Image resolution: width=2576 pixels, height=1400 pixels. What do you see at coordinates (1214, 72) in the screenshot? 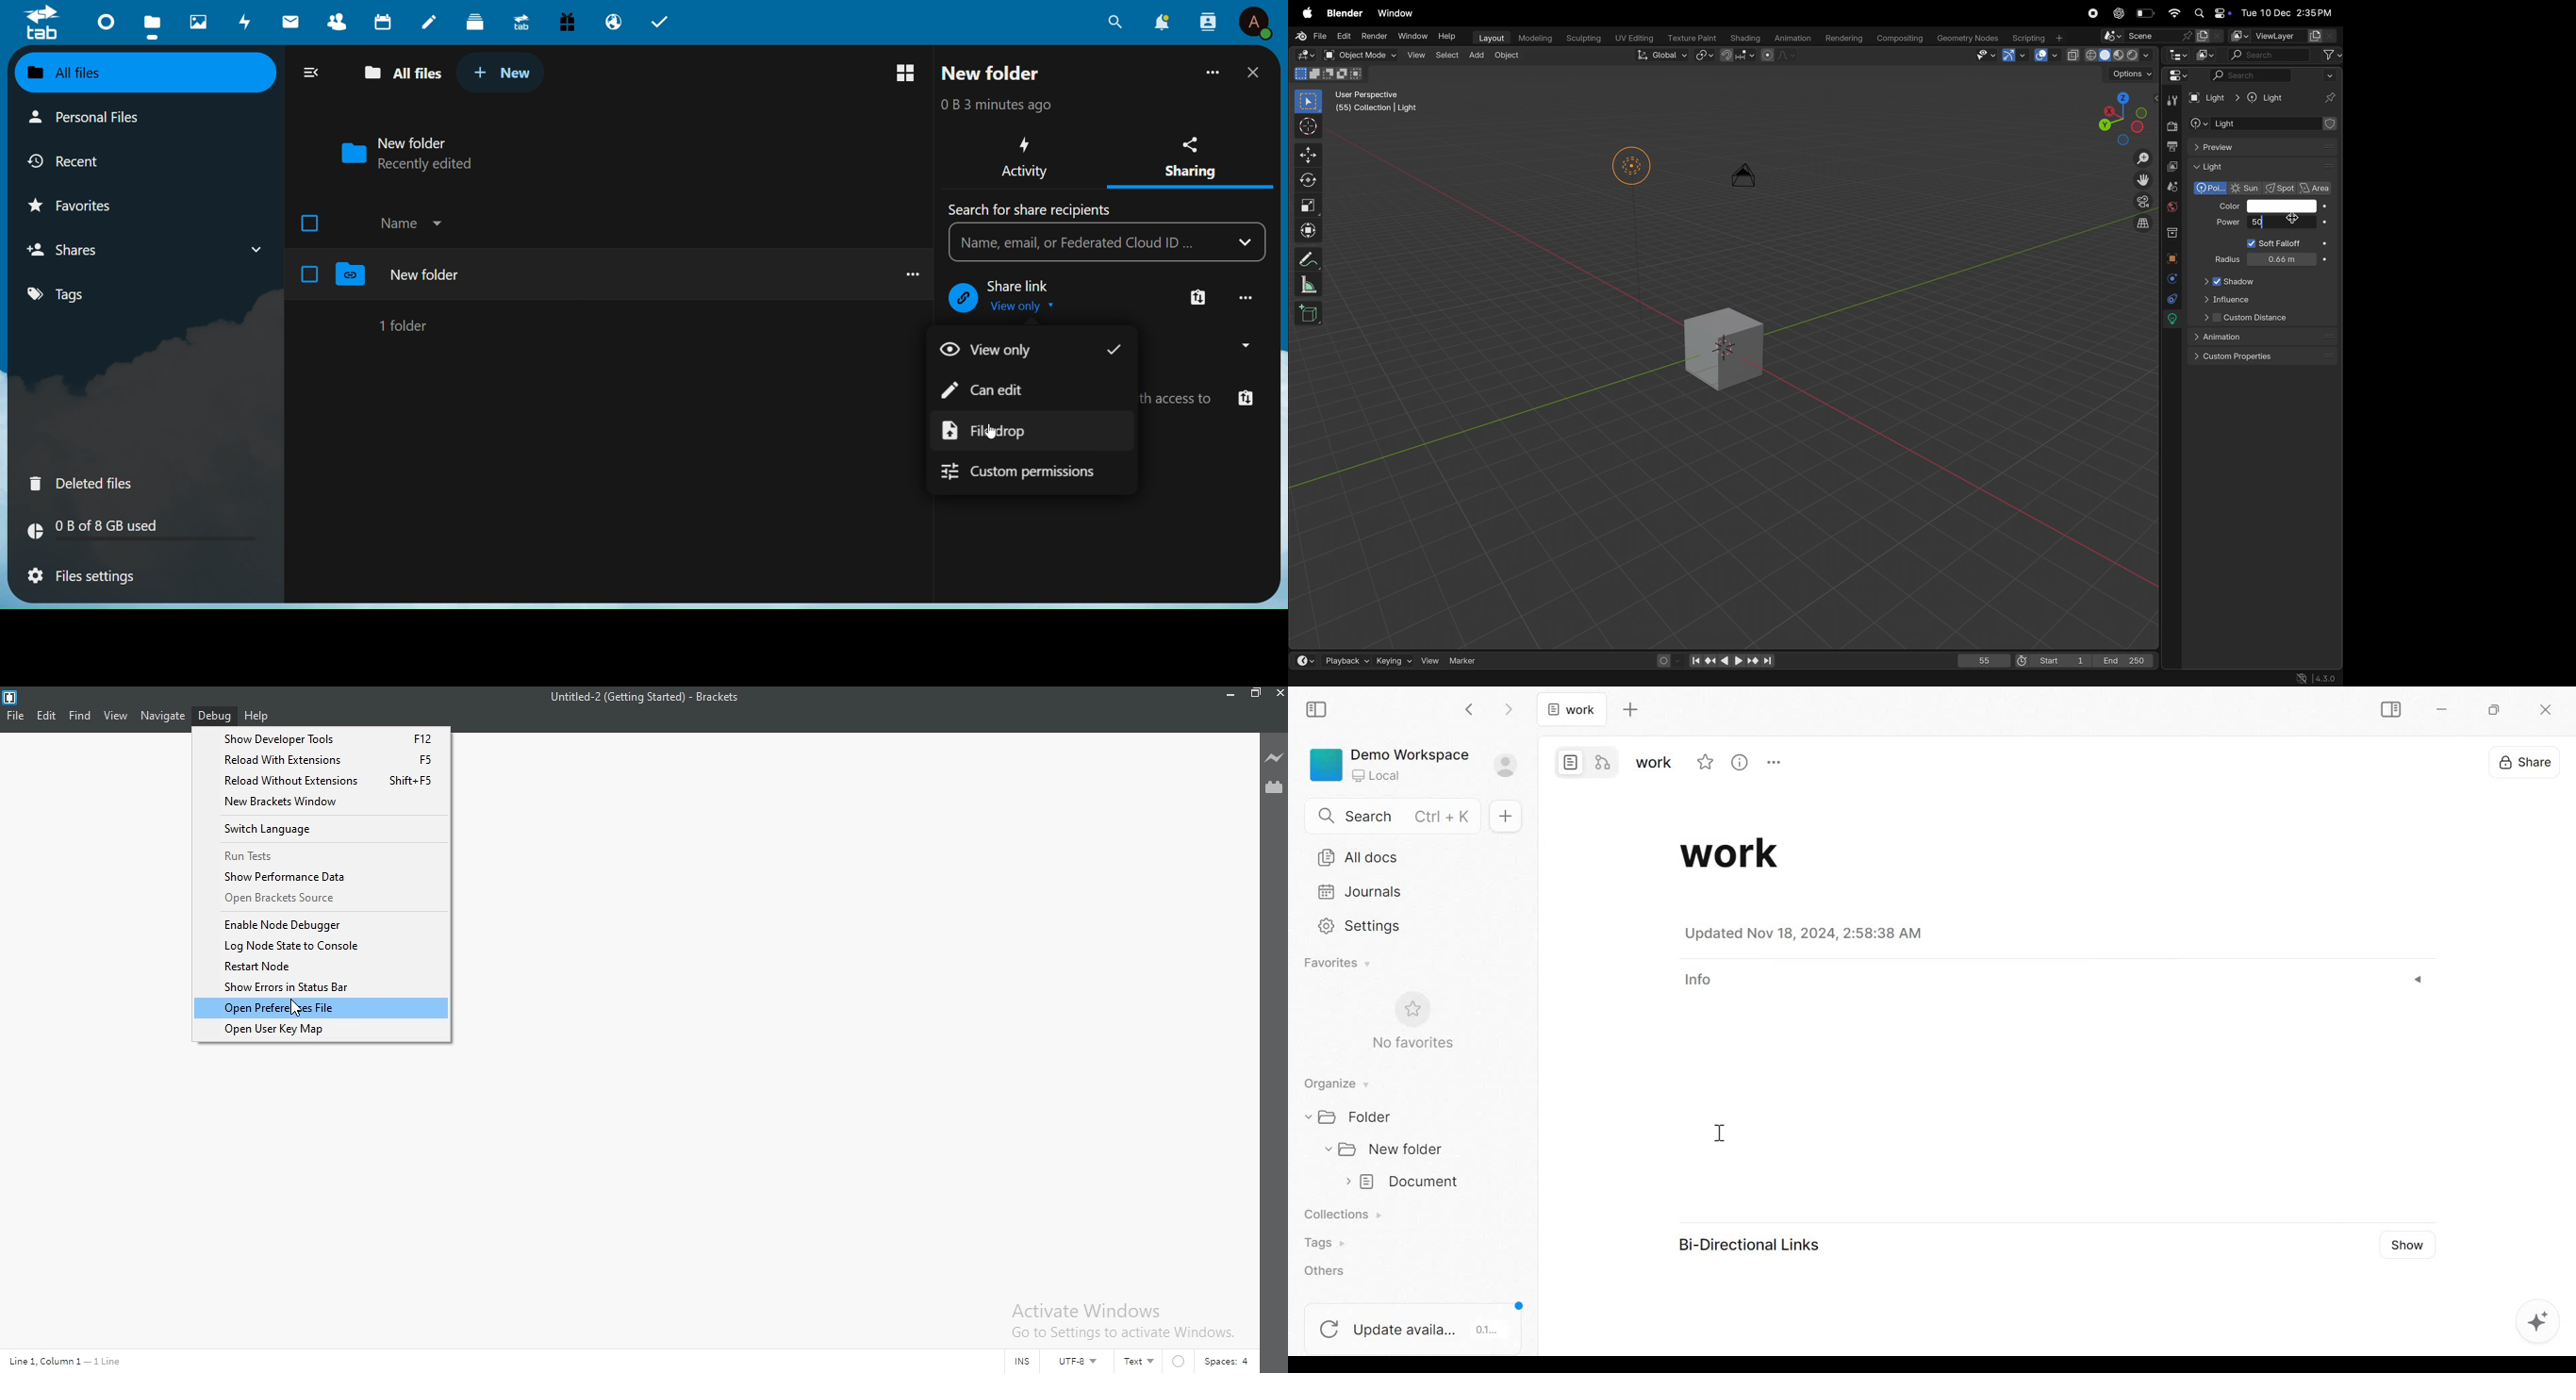
I see ` More Options` at bounding box center [1214, 72].